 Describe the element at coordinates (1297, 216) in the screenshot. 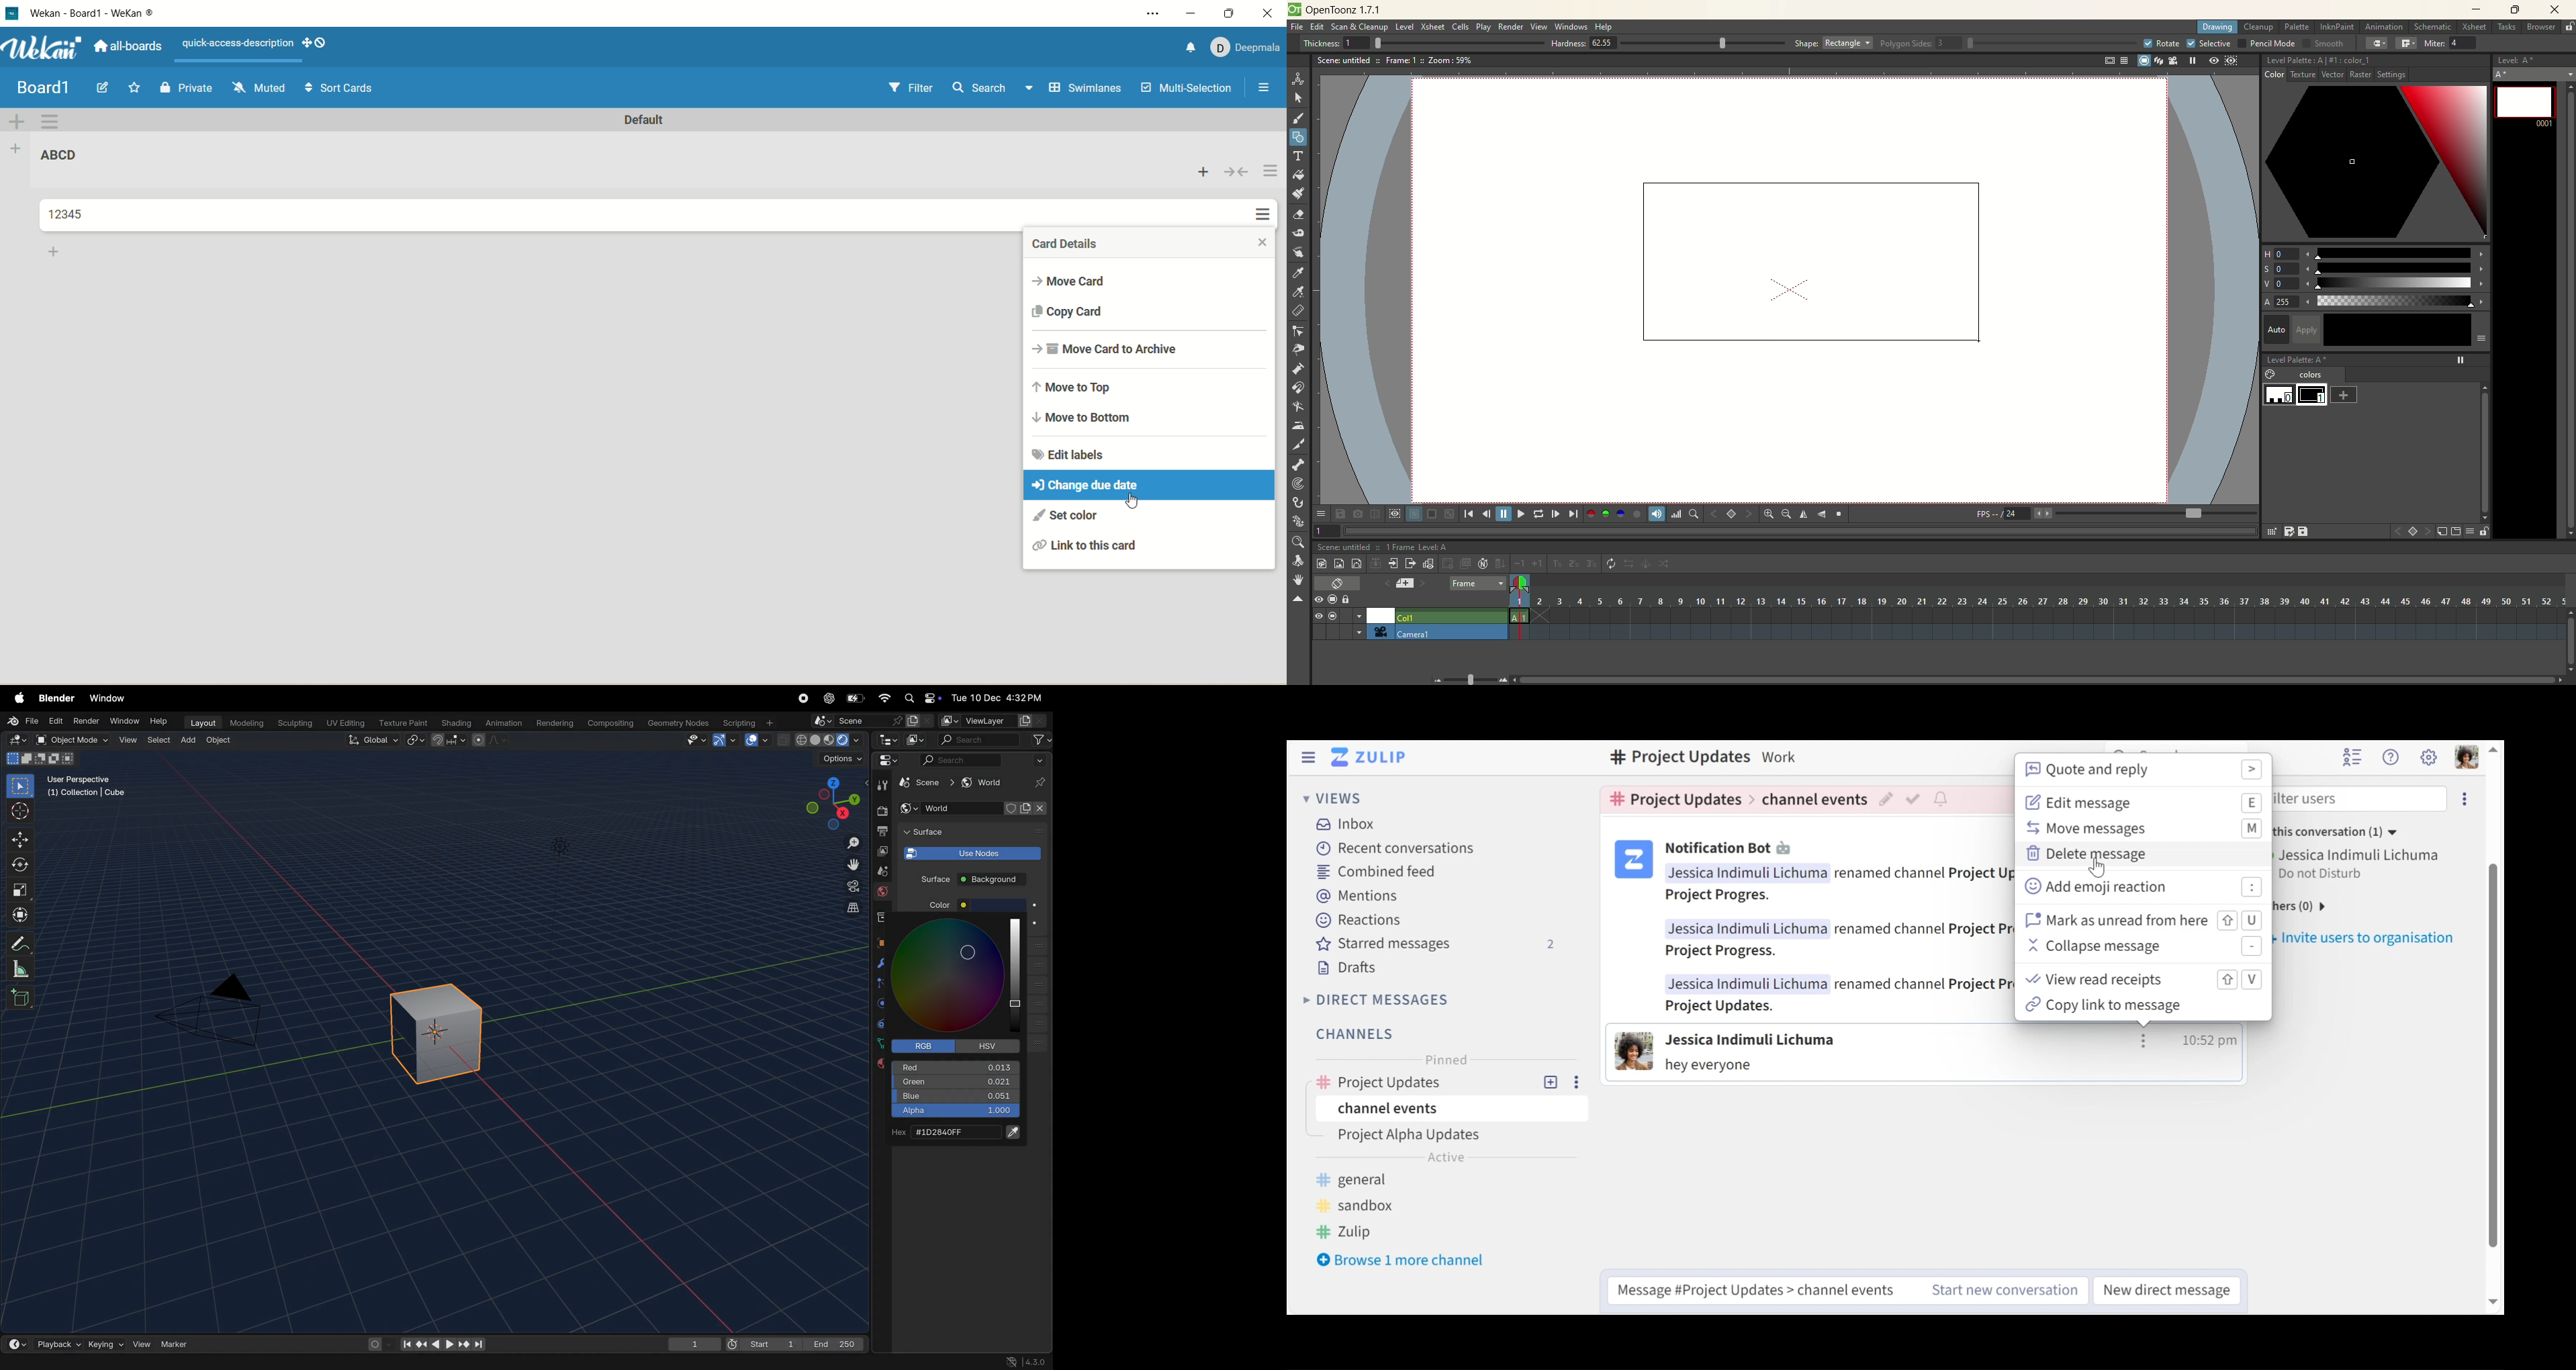

I see `eraser tool` at that location.